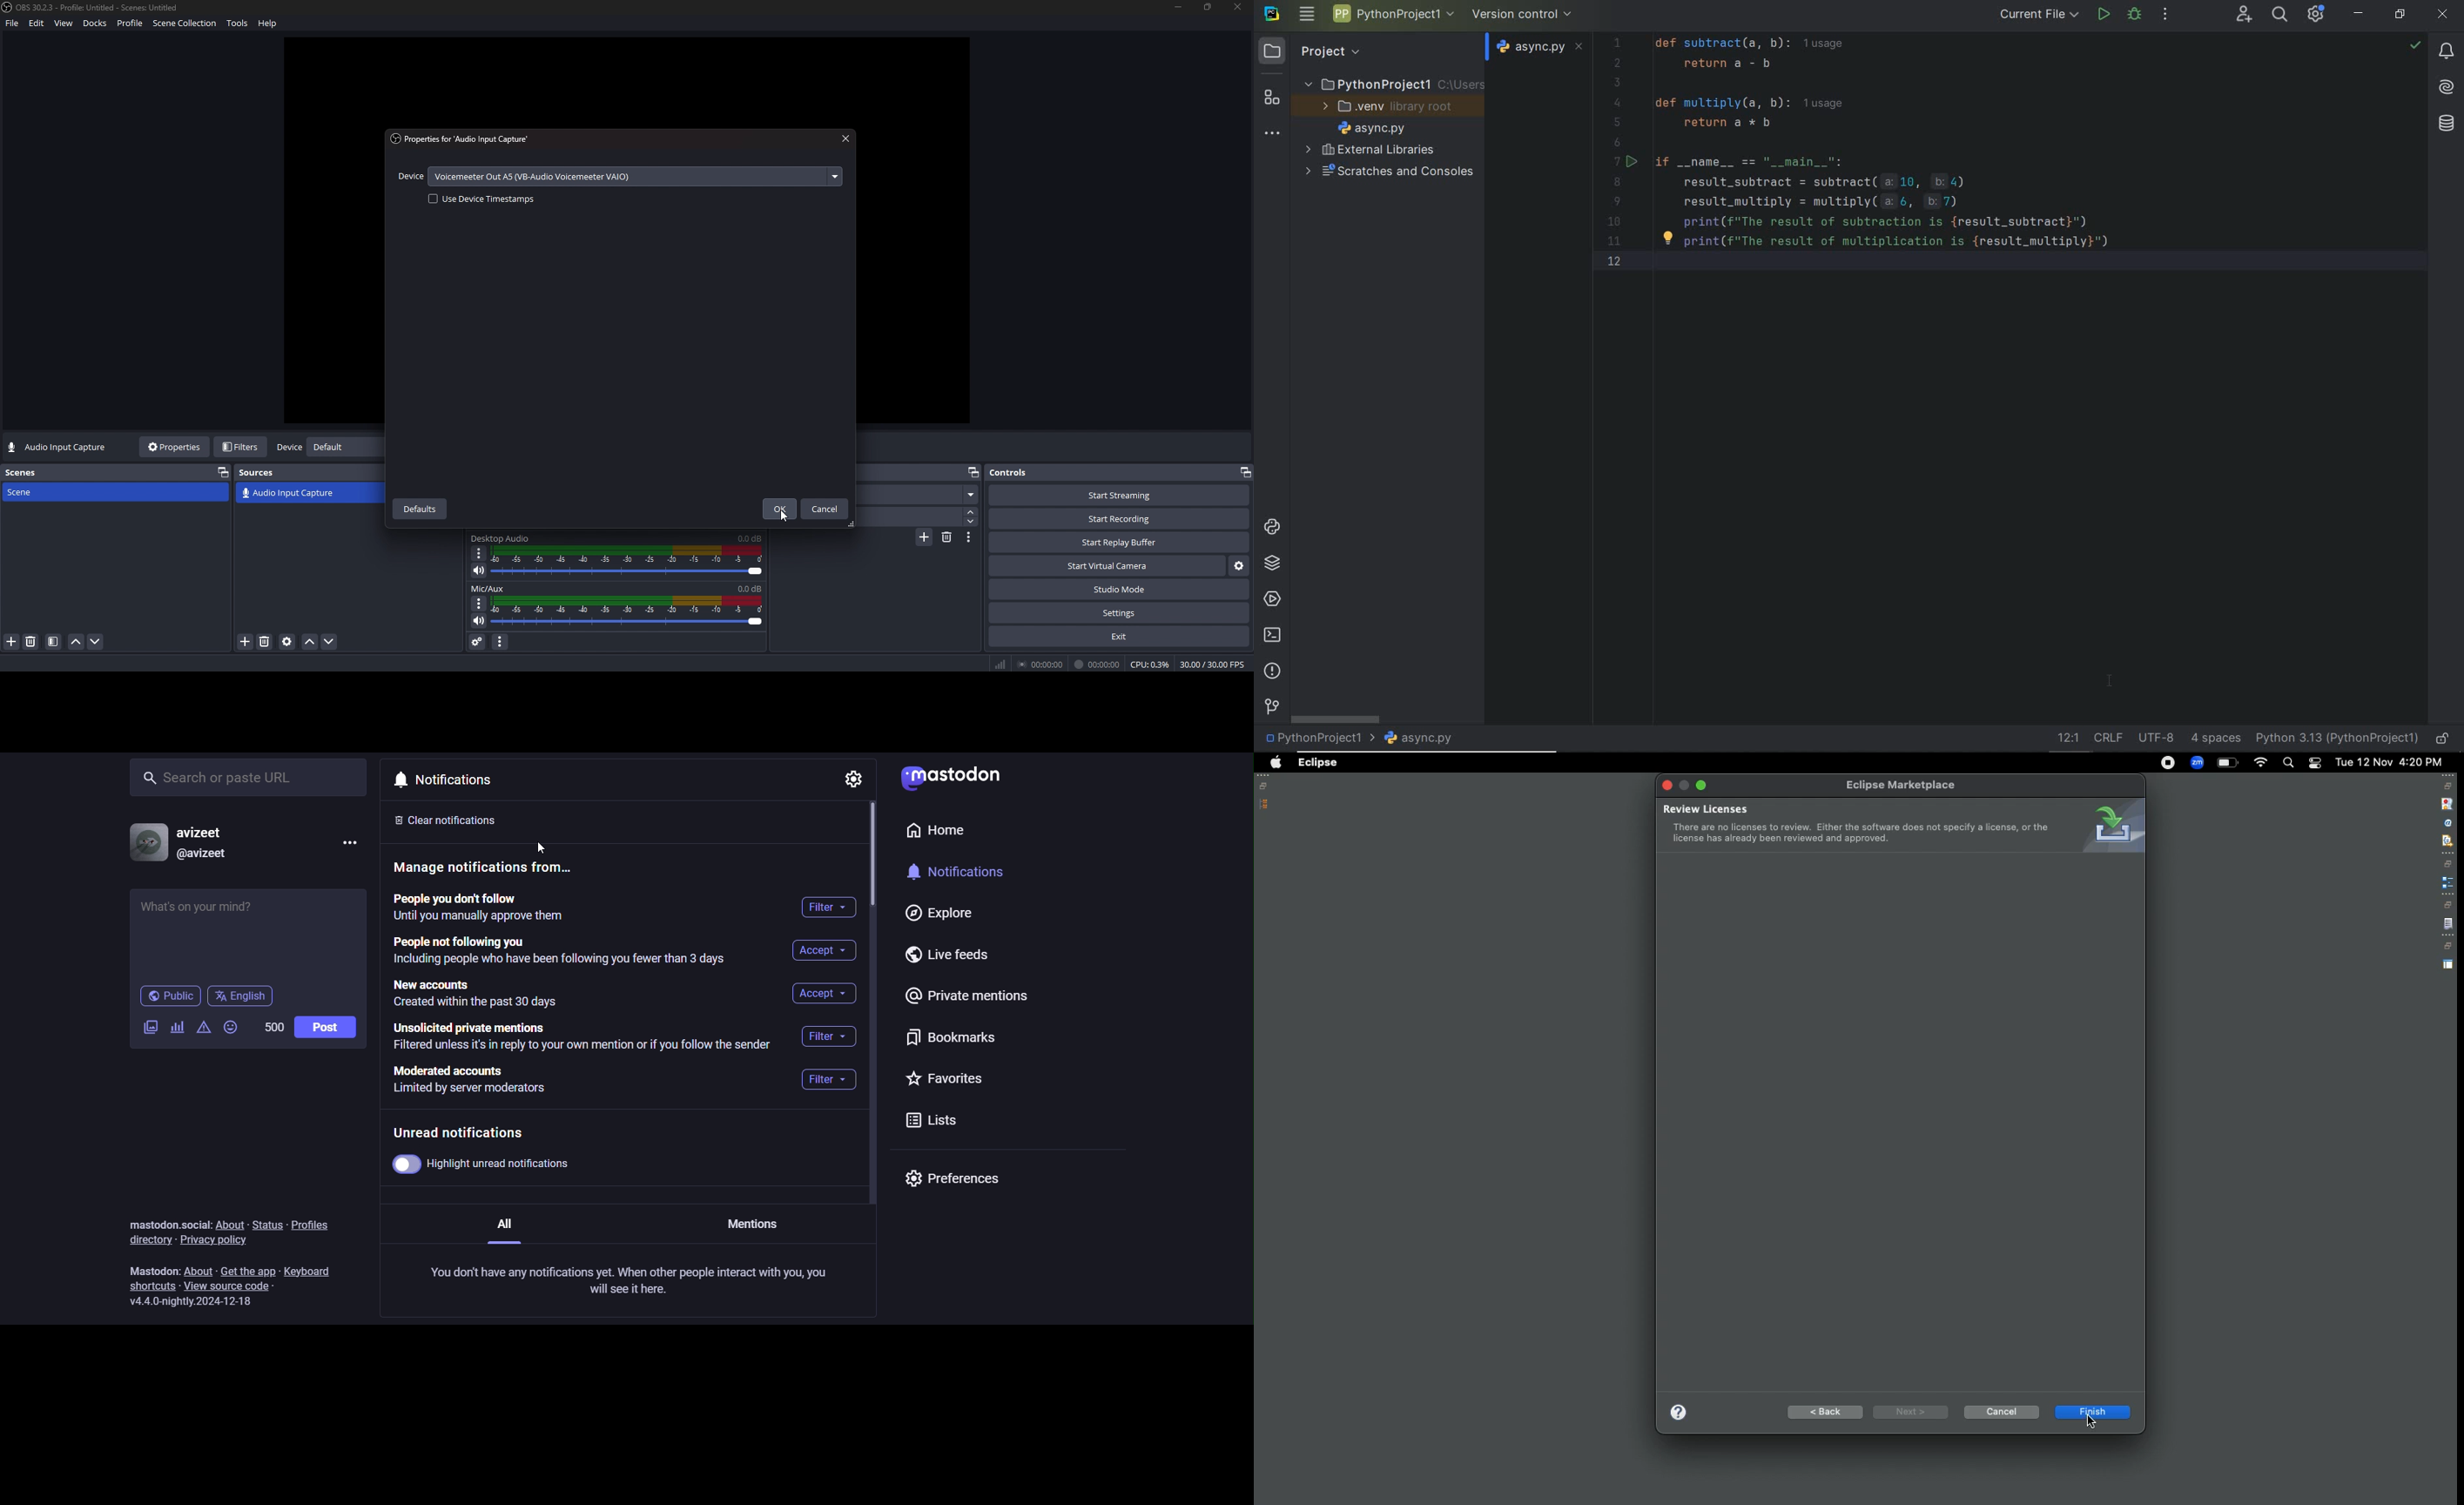 This screenshot has height=1512, width=2464. What do you see at coordinates (490, 870) in the screenshot?
I see `manage notification from` at bounding box center [490, 870].